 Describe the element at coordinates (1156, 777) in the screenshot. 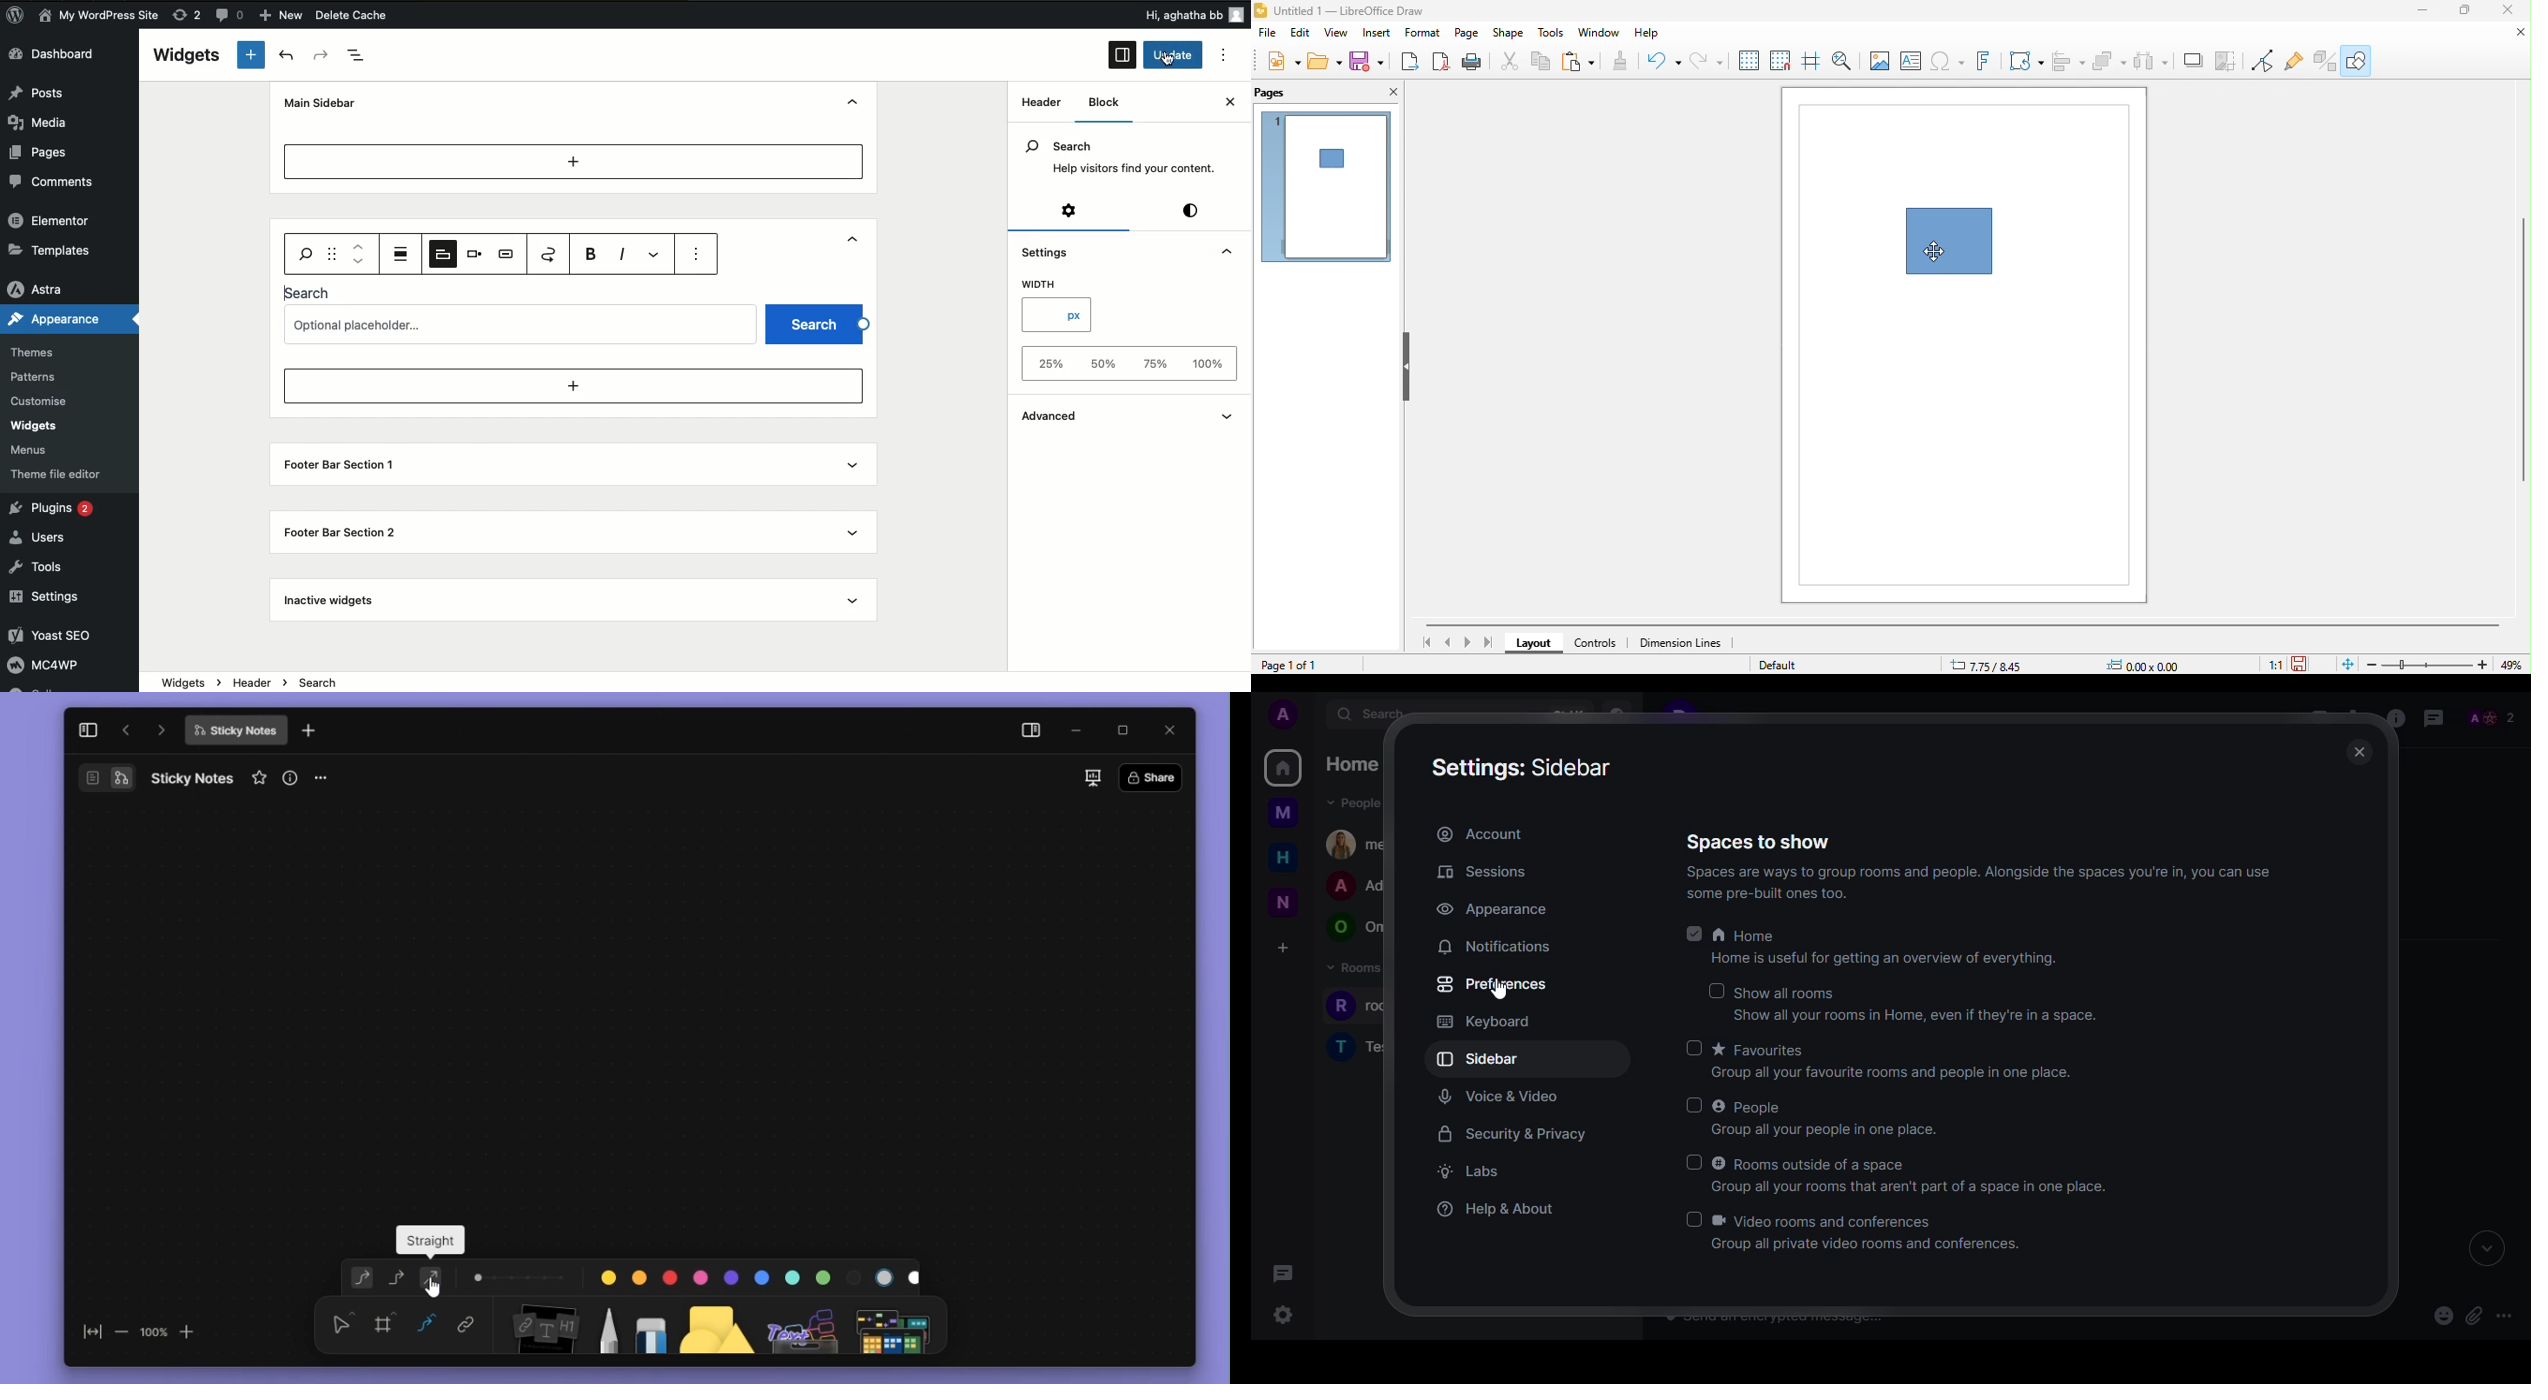

I see `share` at that location.